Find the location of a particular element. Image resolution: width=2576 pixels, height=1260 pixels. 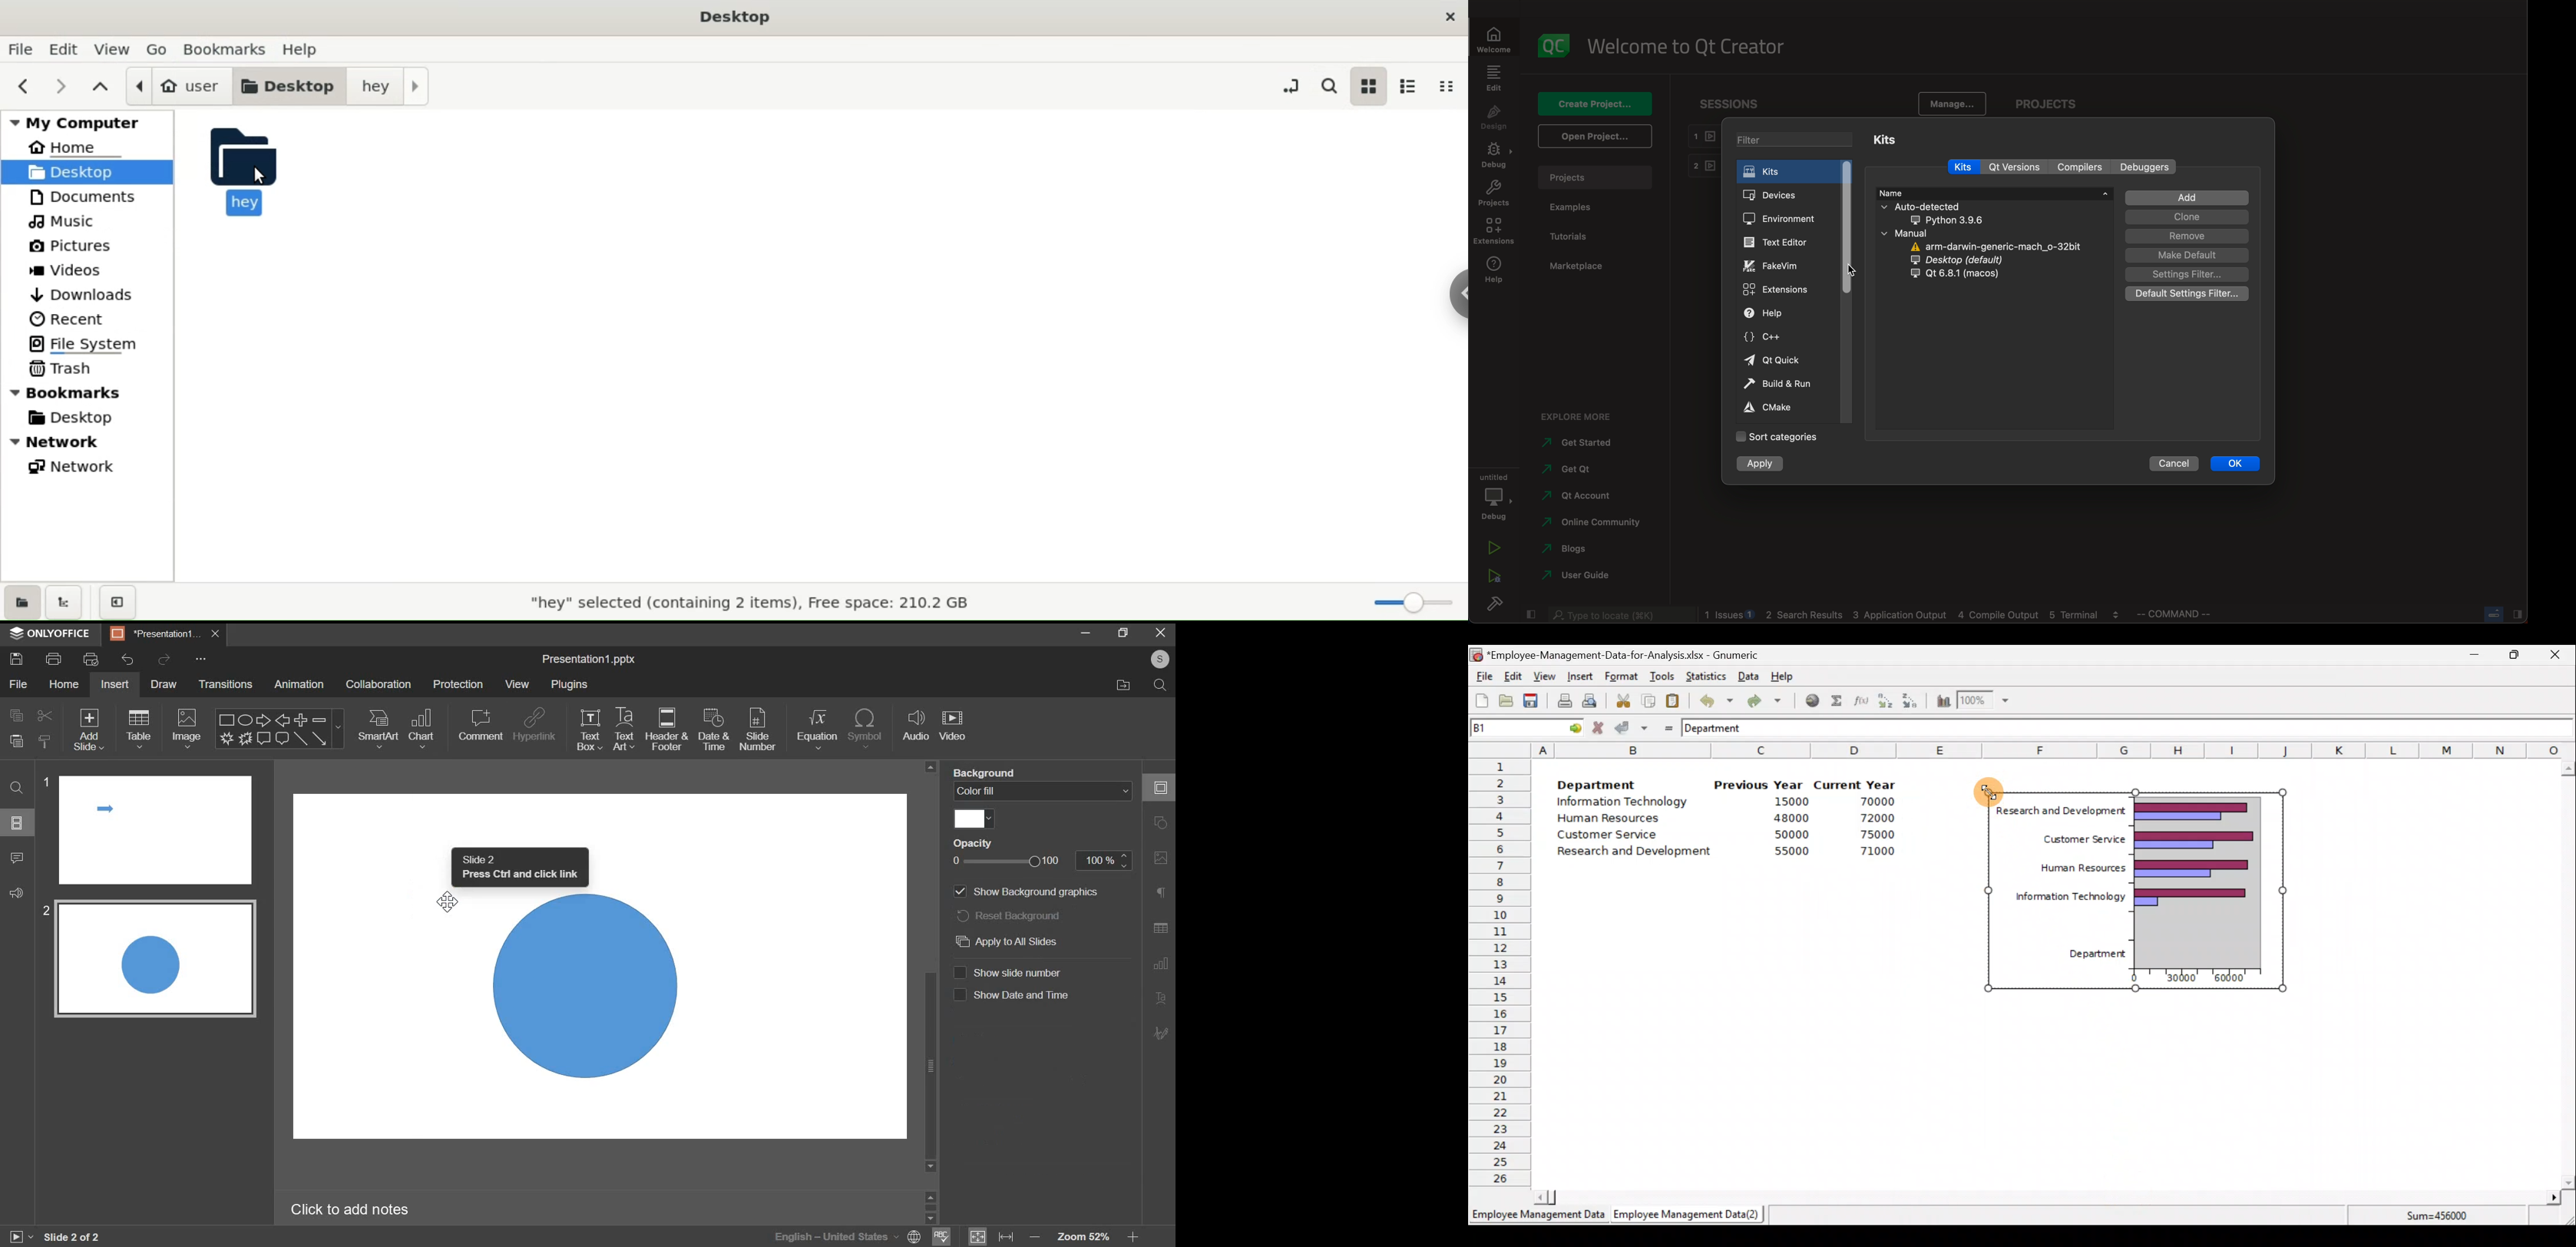

72000 is located at coordinates (1871, 818).